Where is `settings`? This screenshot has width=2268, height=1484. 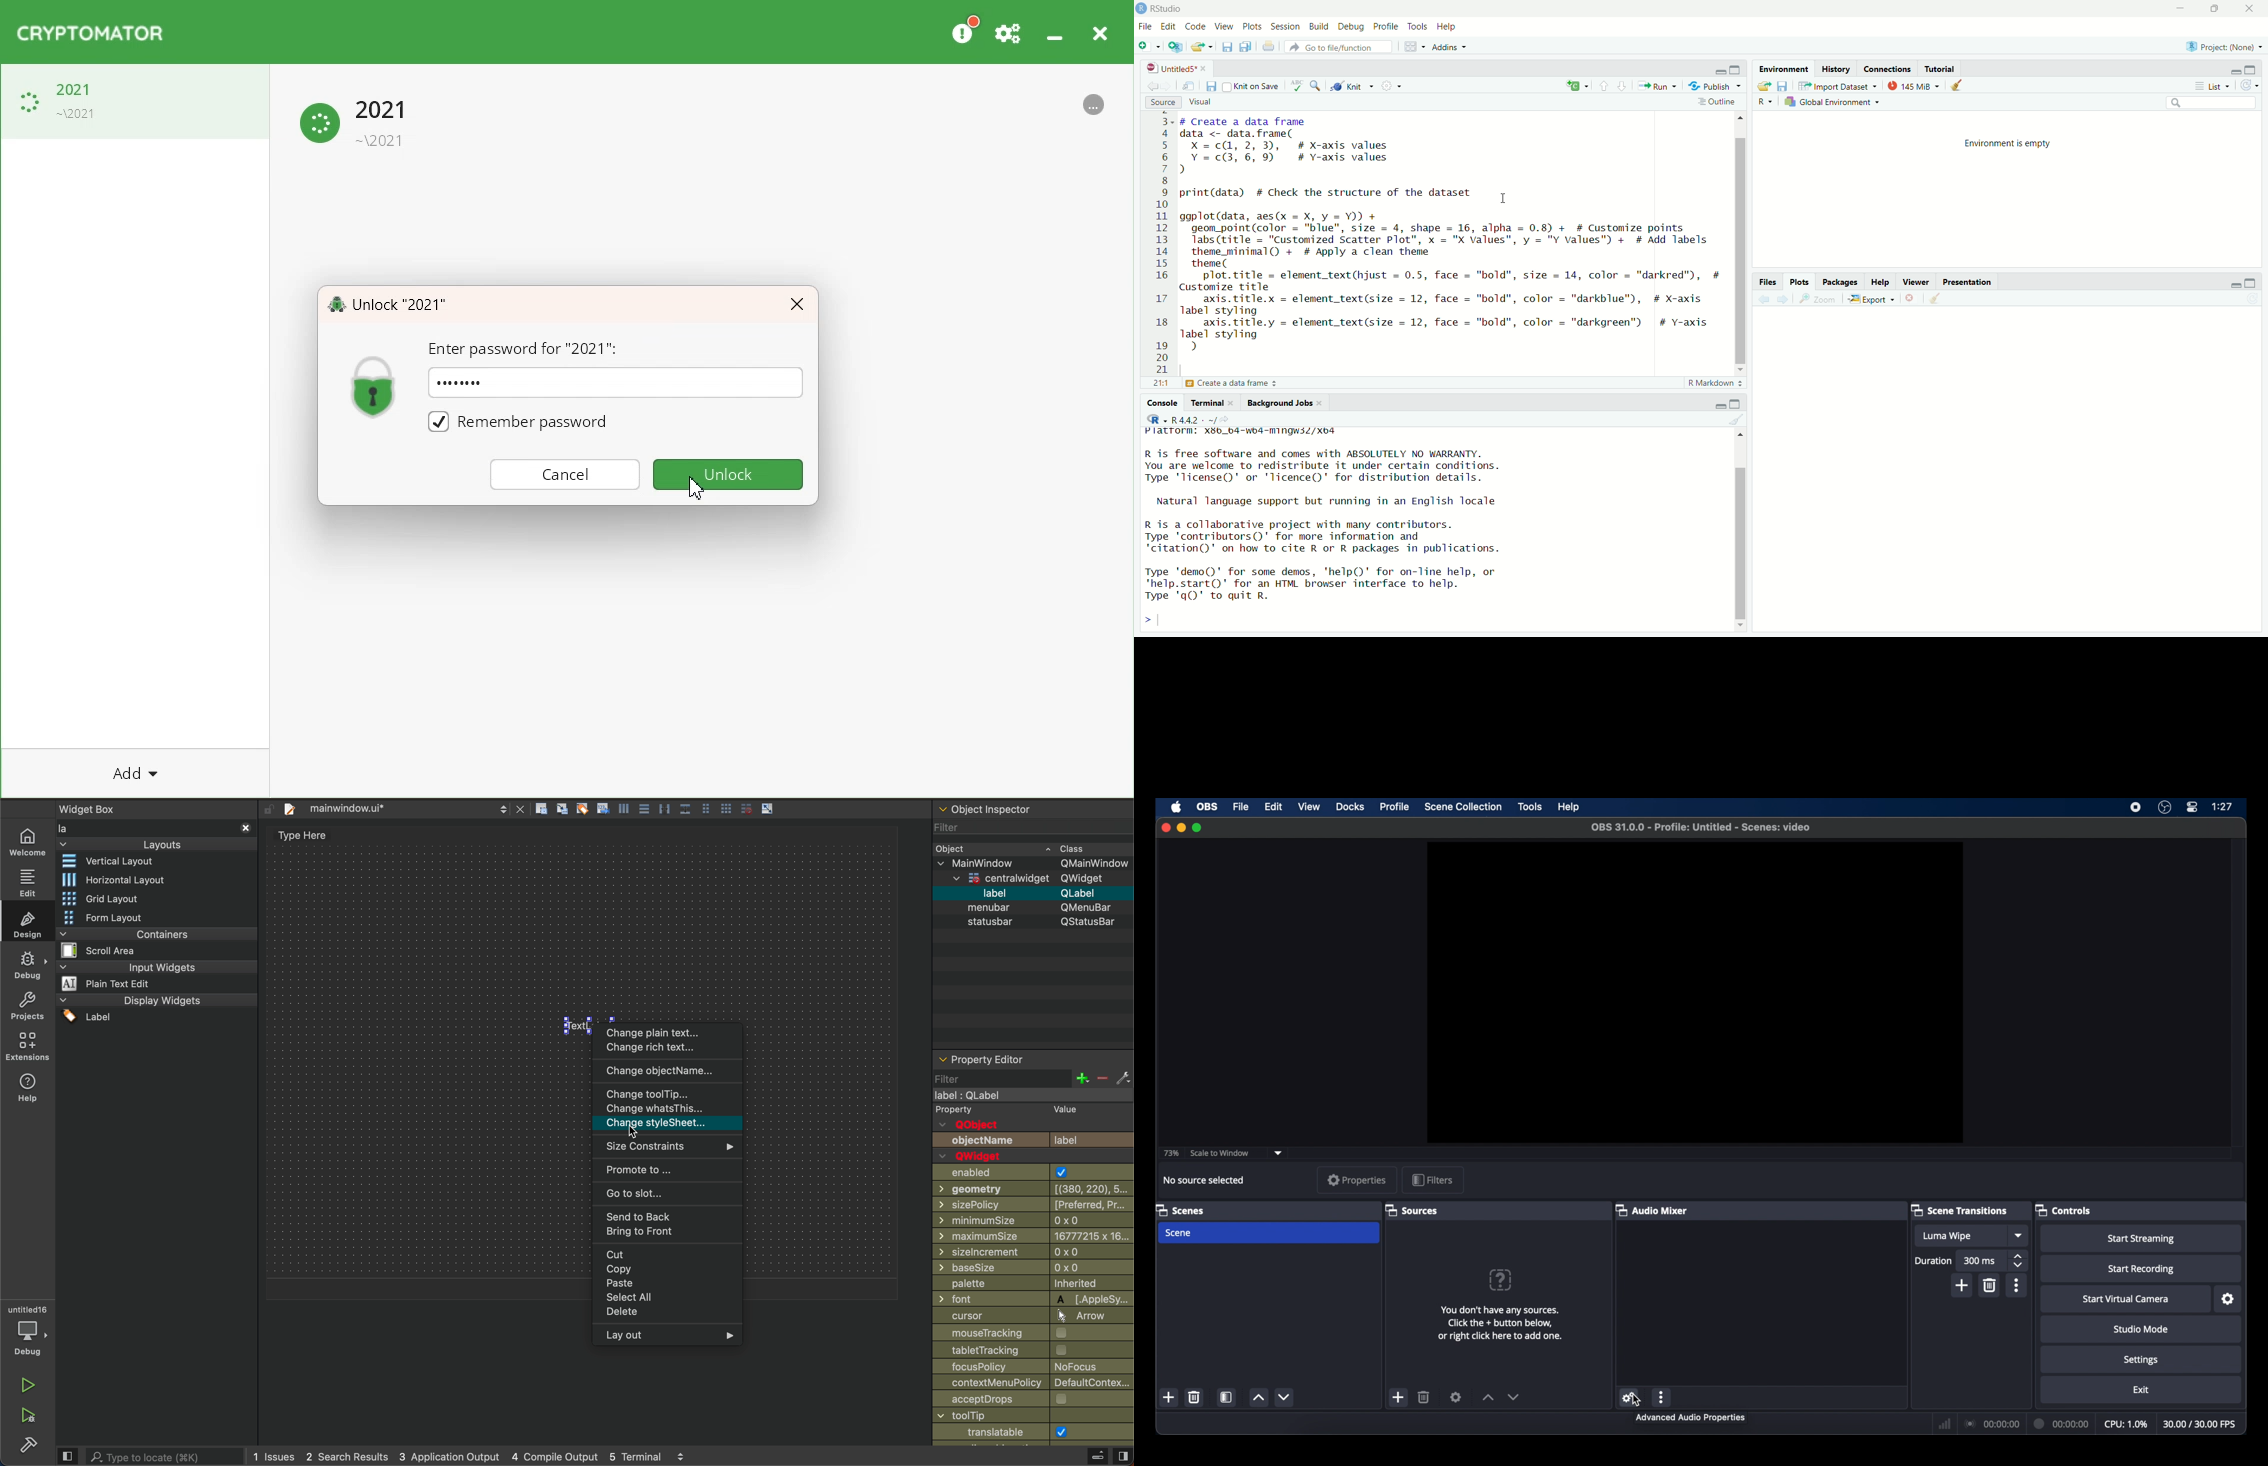
settings is located at coordinates (2142, 1361).